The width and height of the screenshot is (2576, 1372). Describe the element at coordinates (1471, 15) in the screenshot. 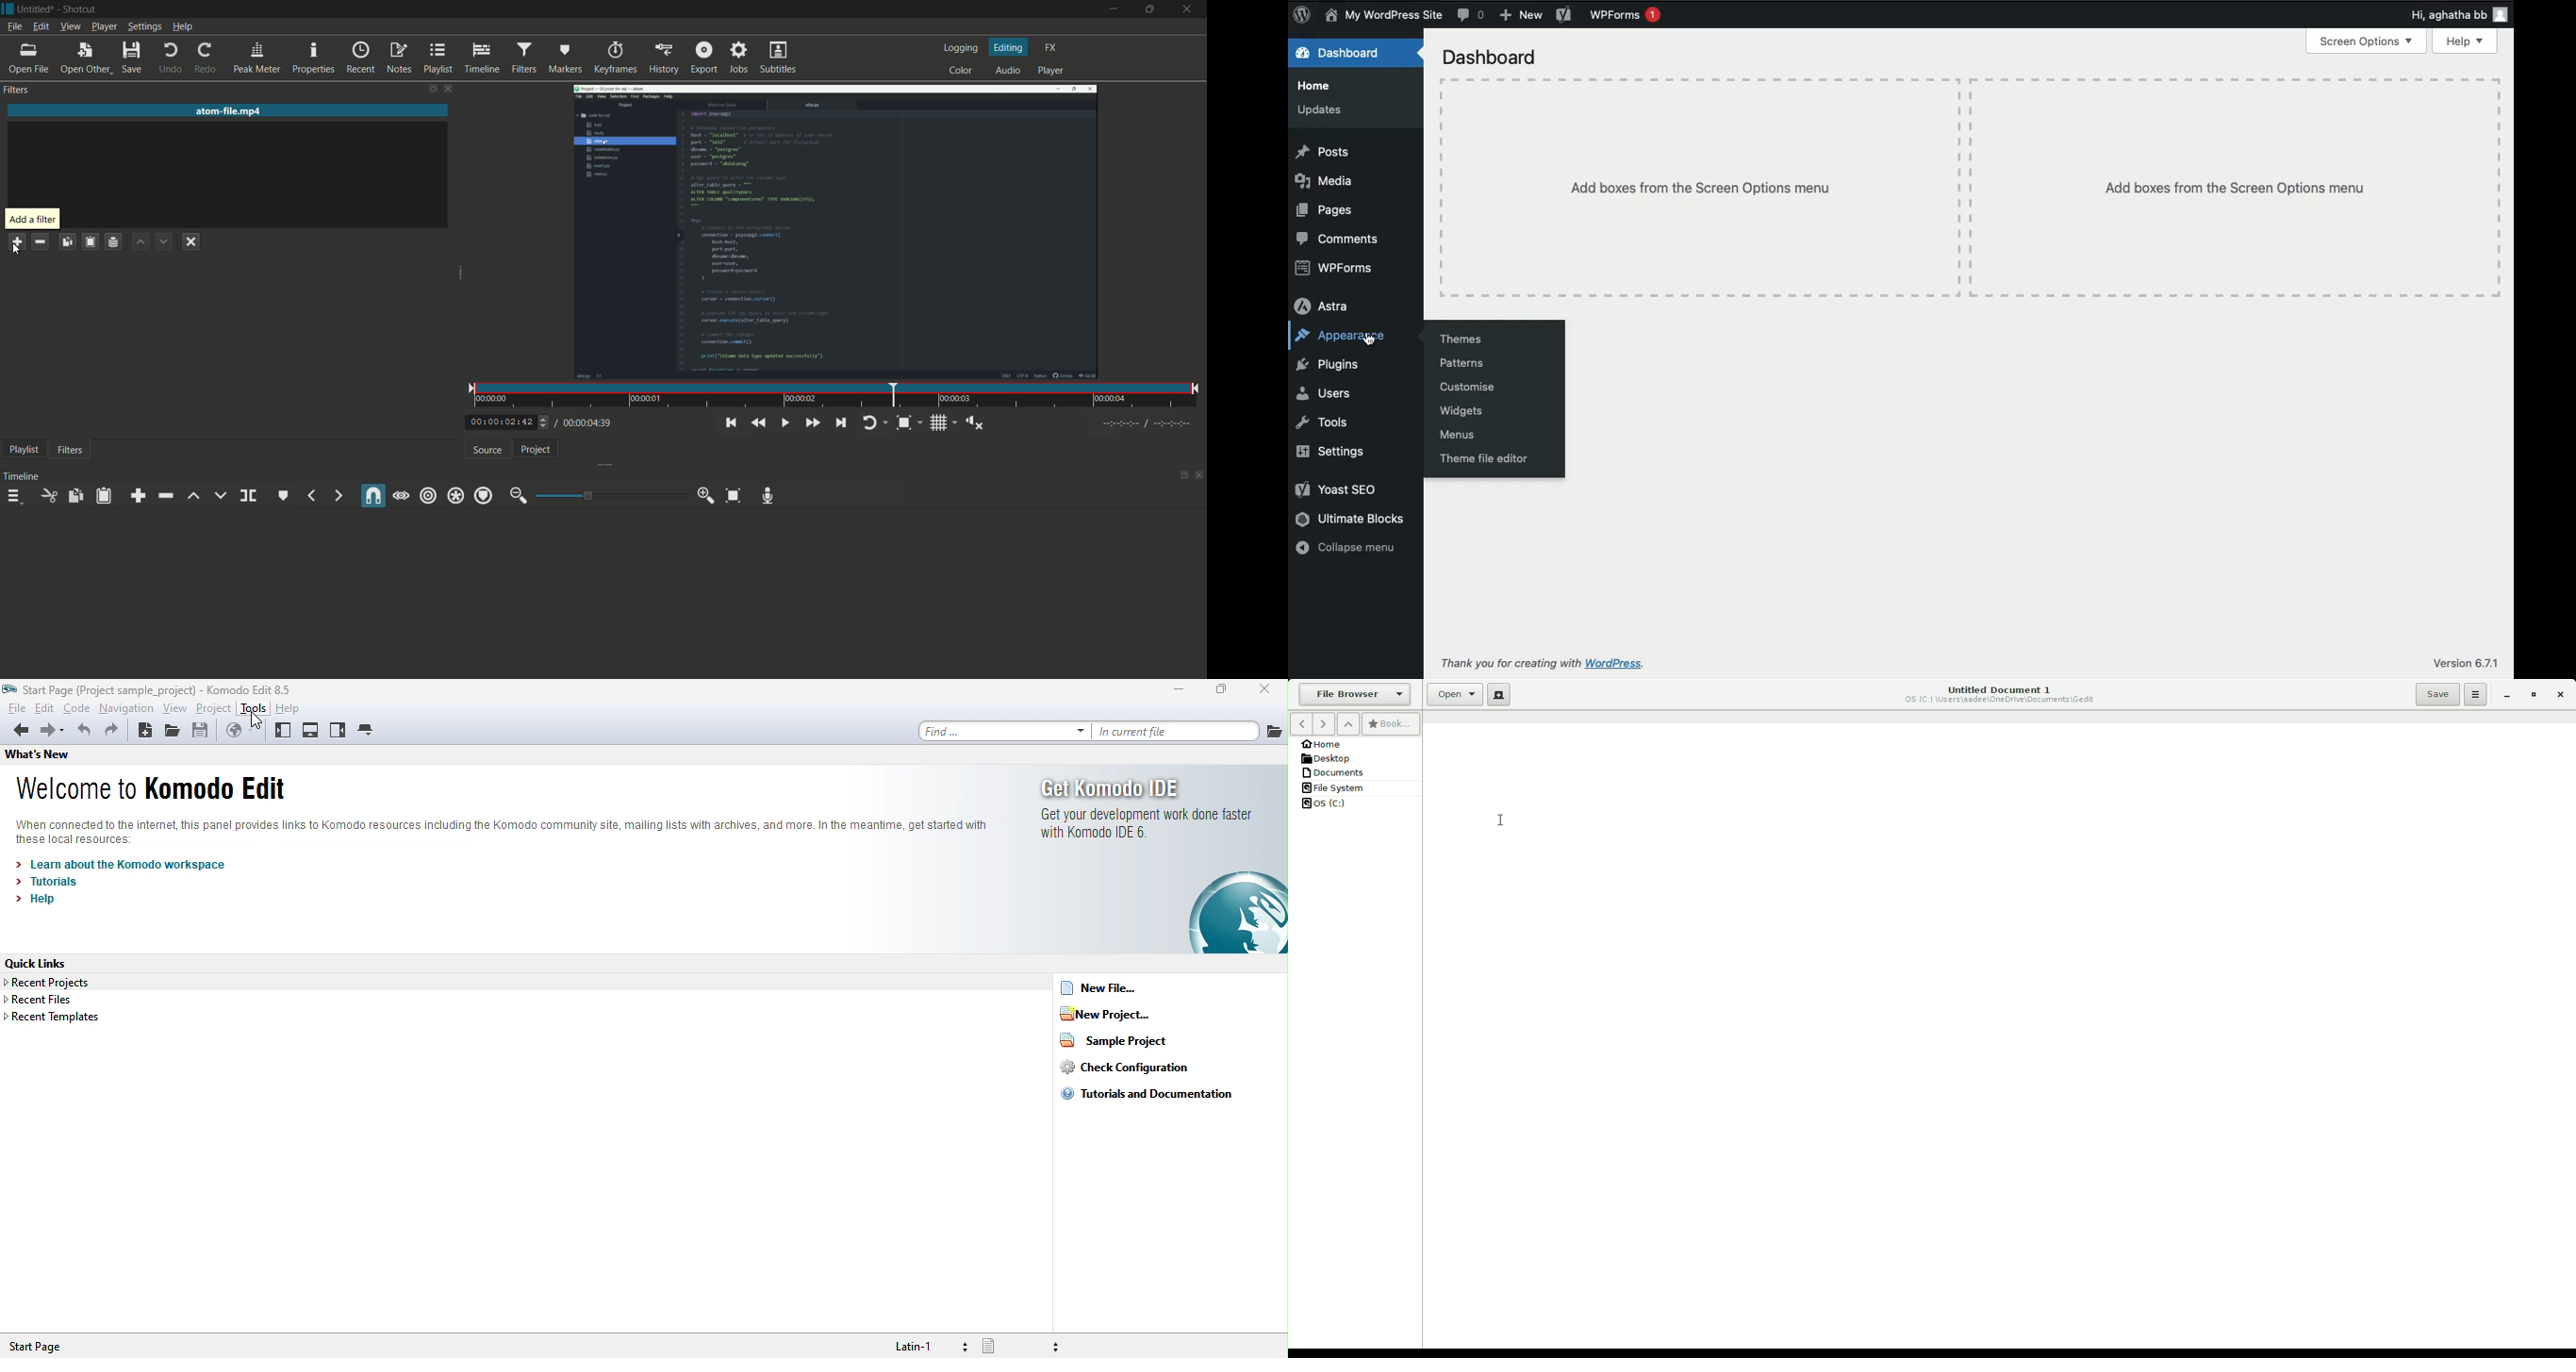

I see `Comments` at that location.